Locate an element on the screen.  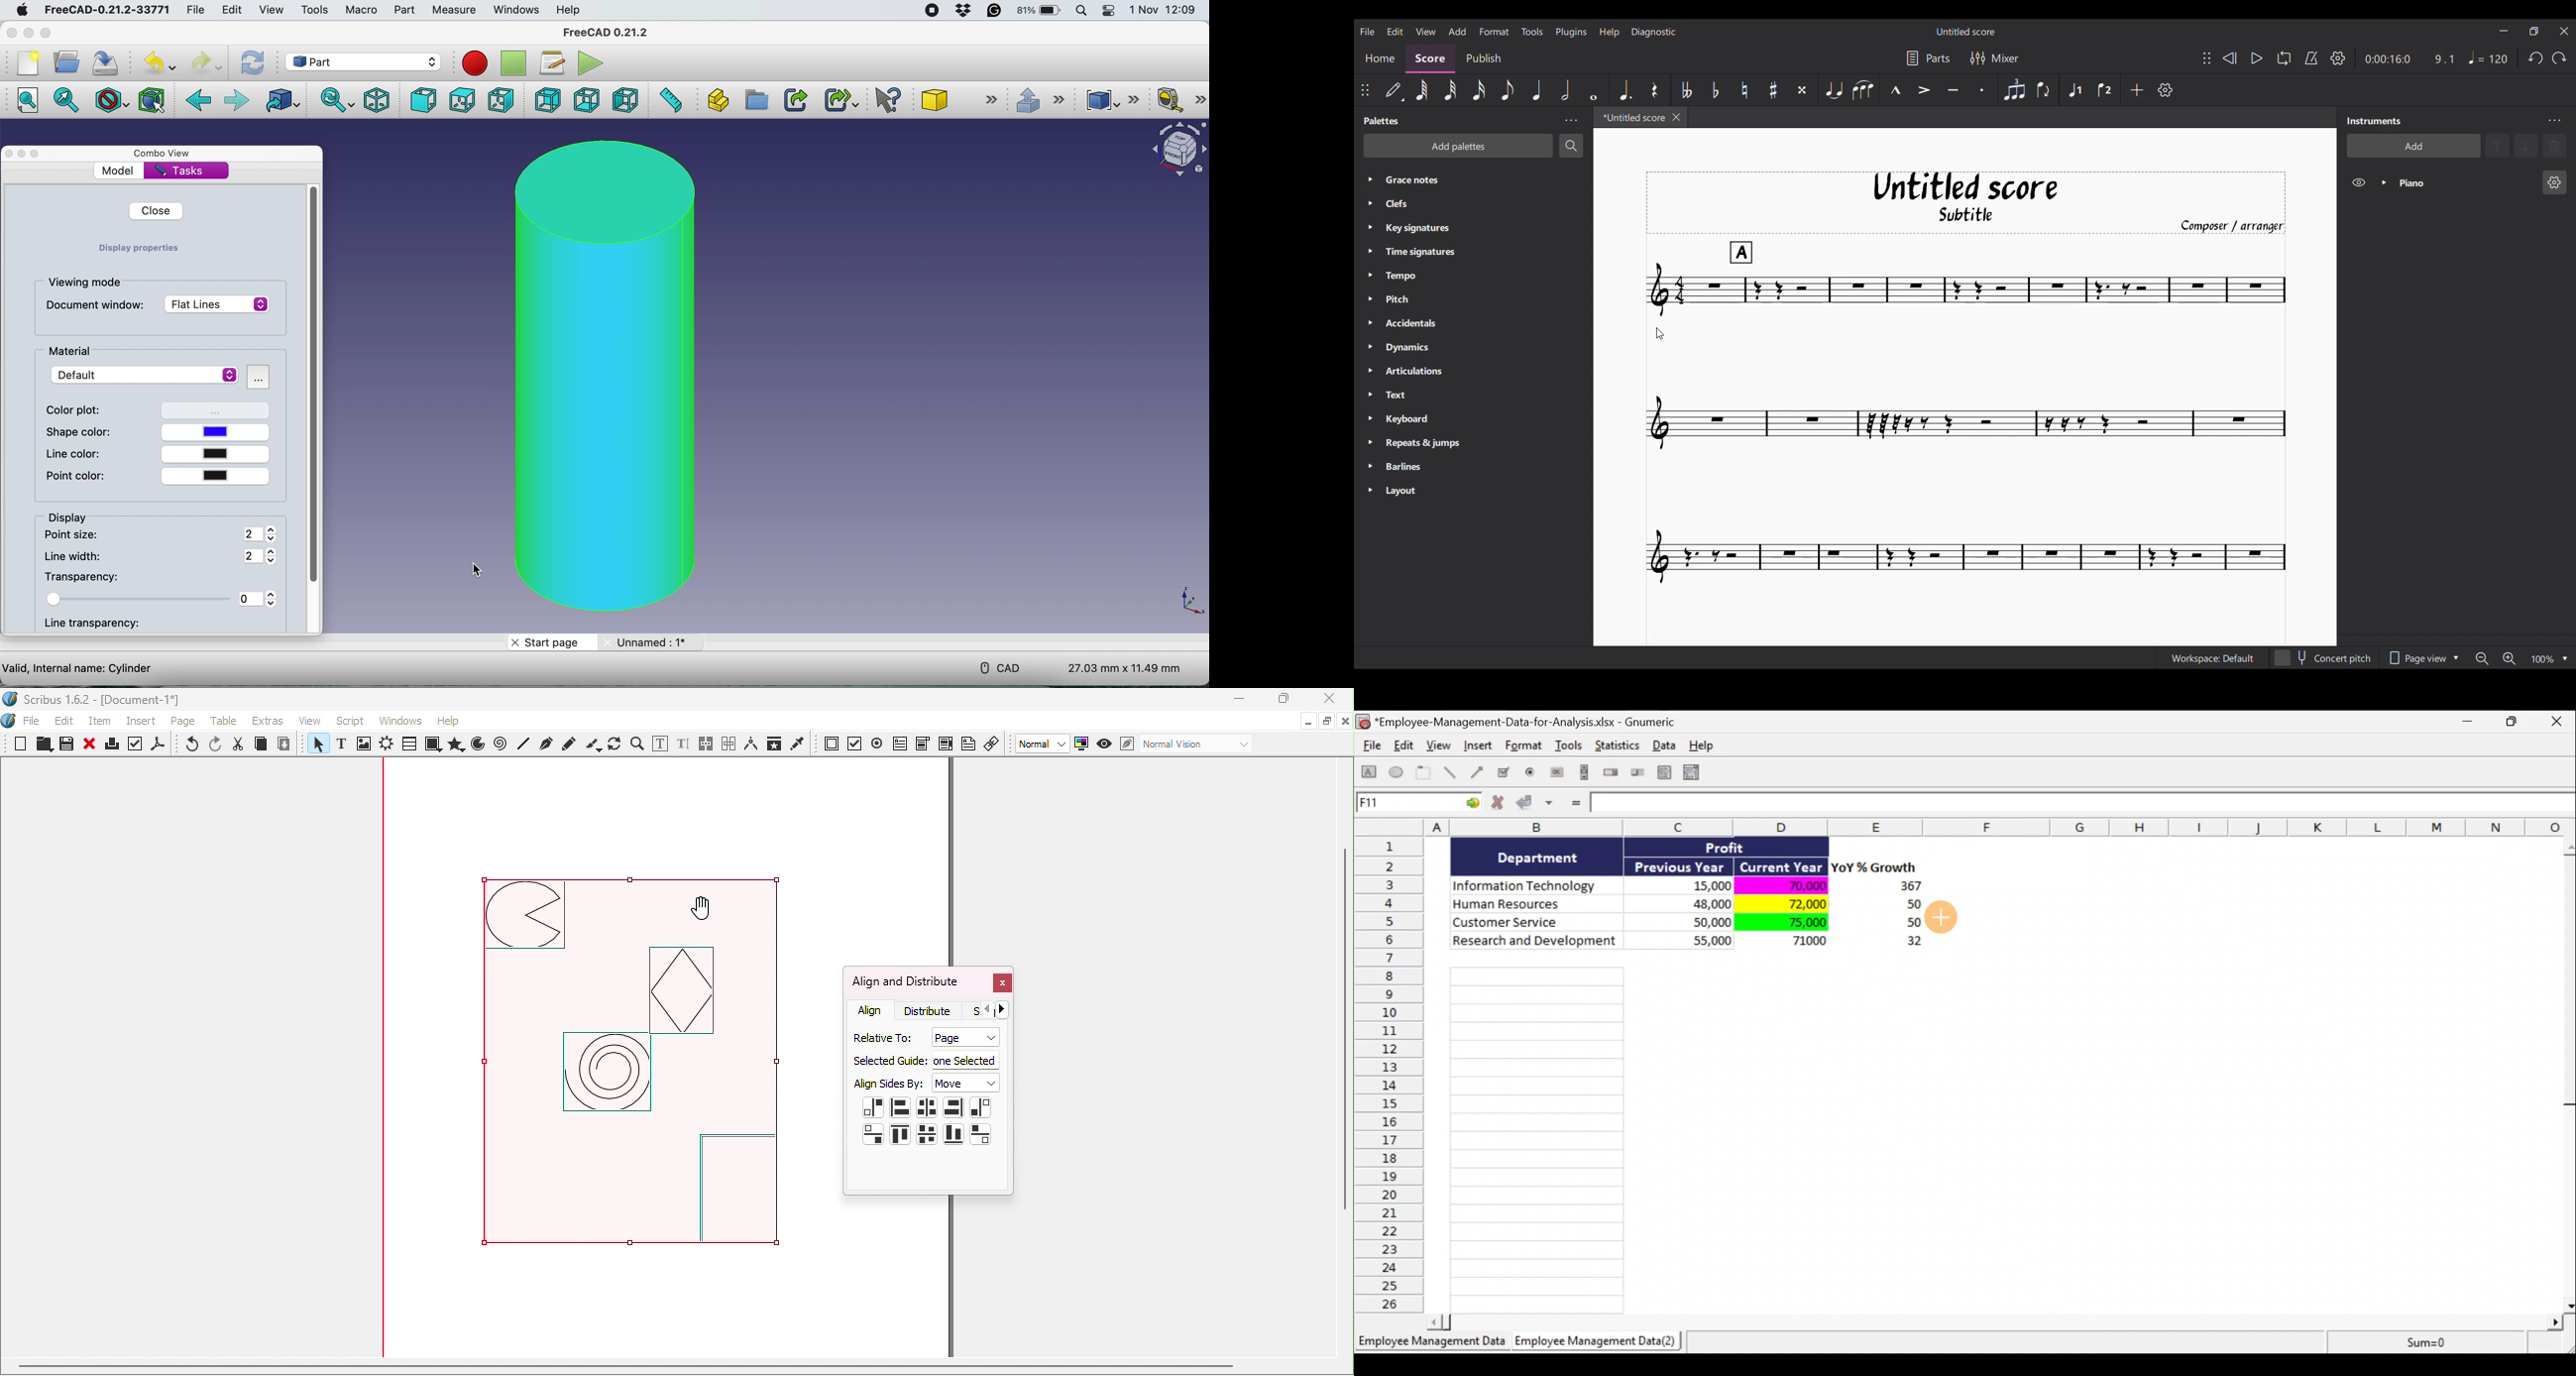
Scribus 1.6.2 - [Document-1*] is located at coordinates (100, 701).